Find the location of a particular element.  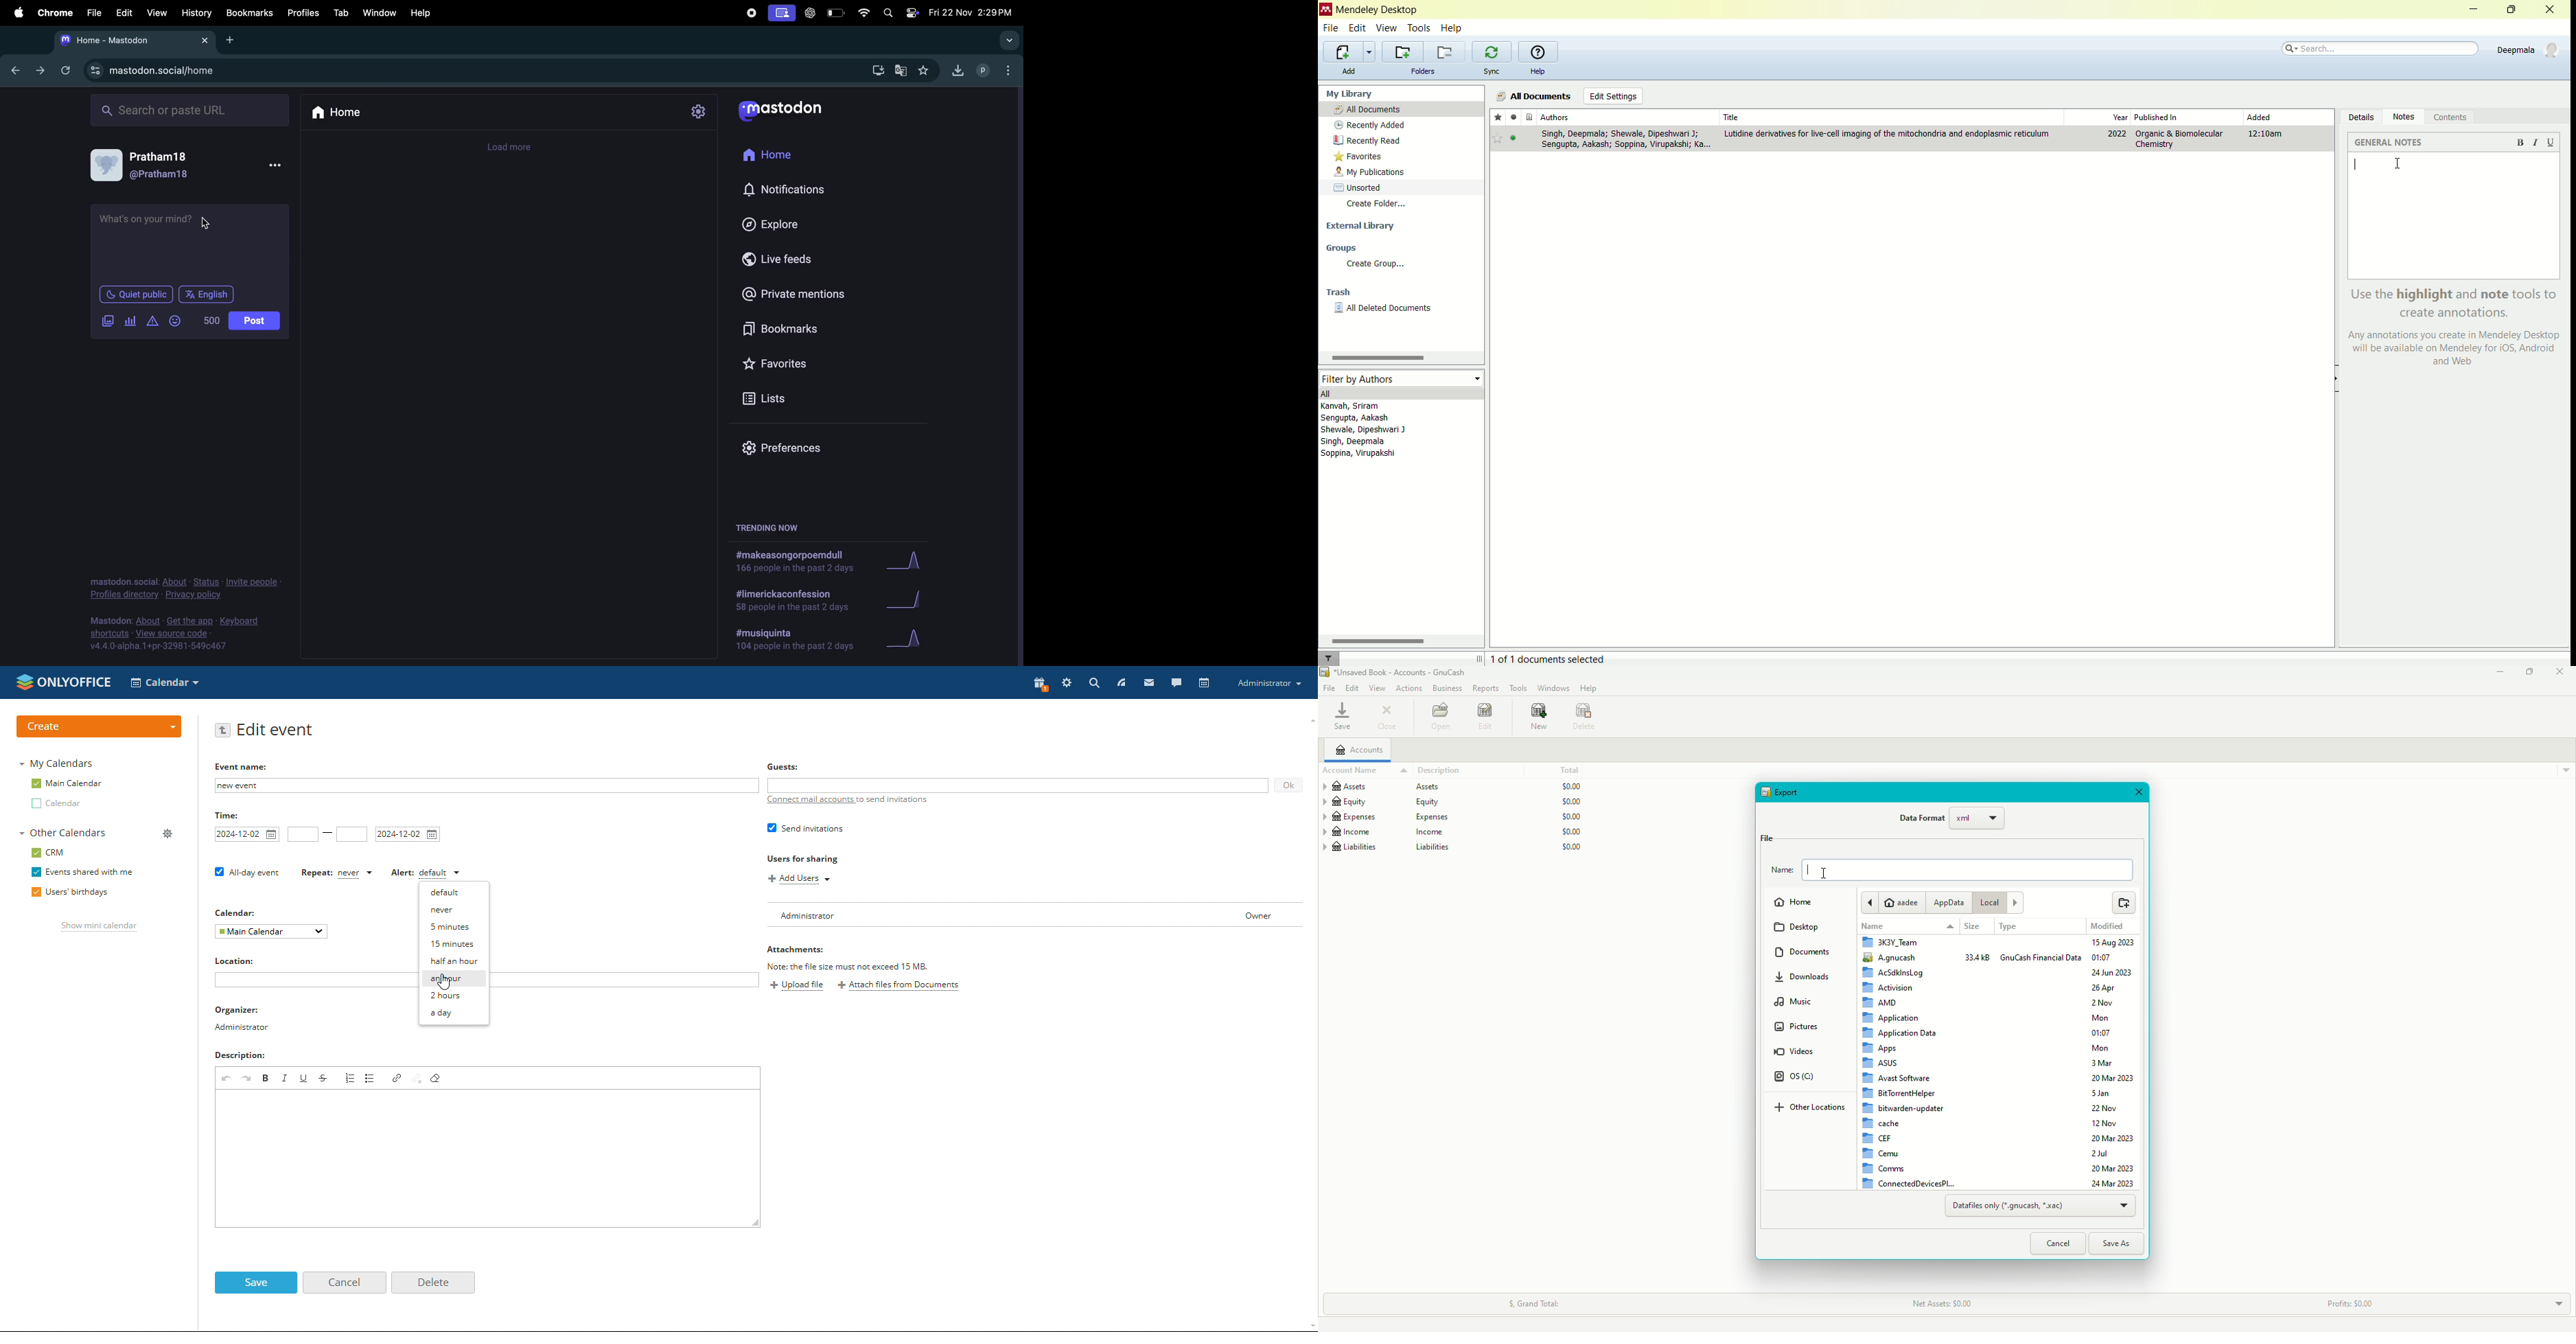

select calendar is located at coordinates (271, 932).